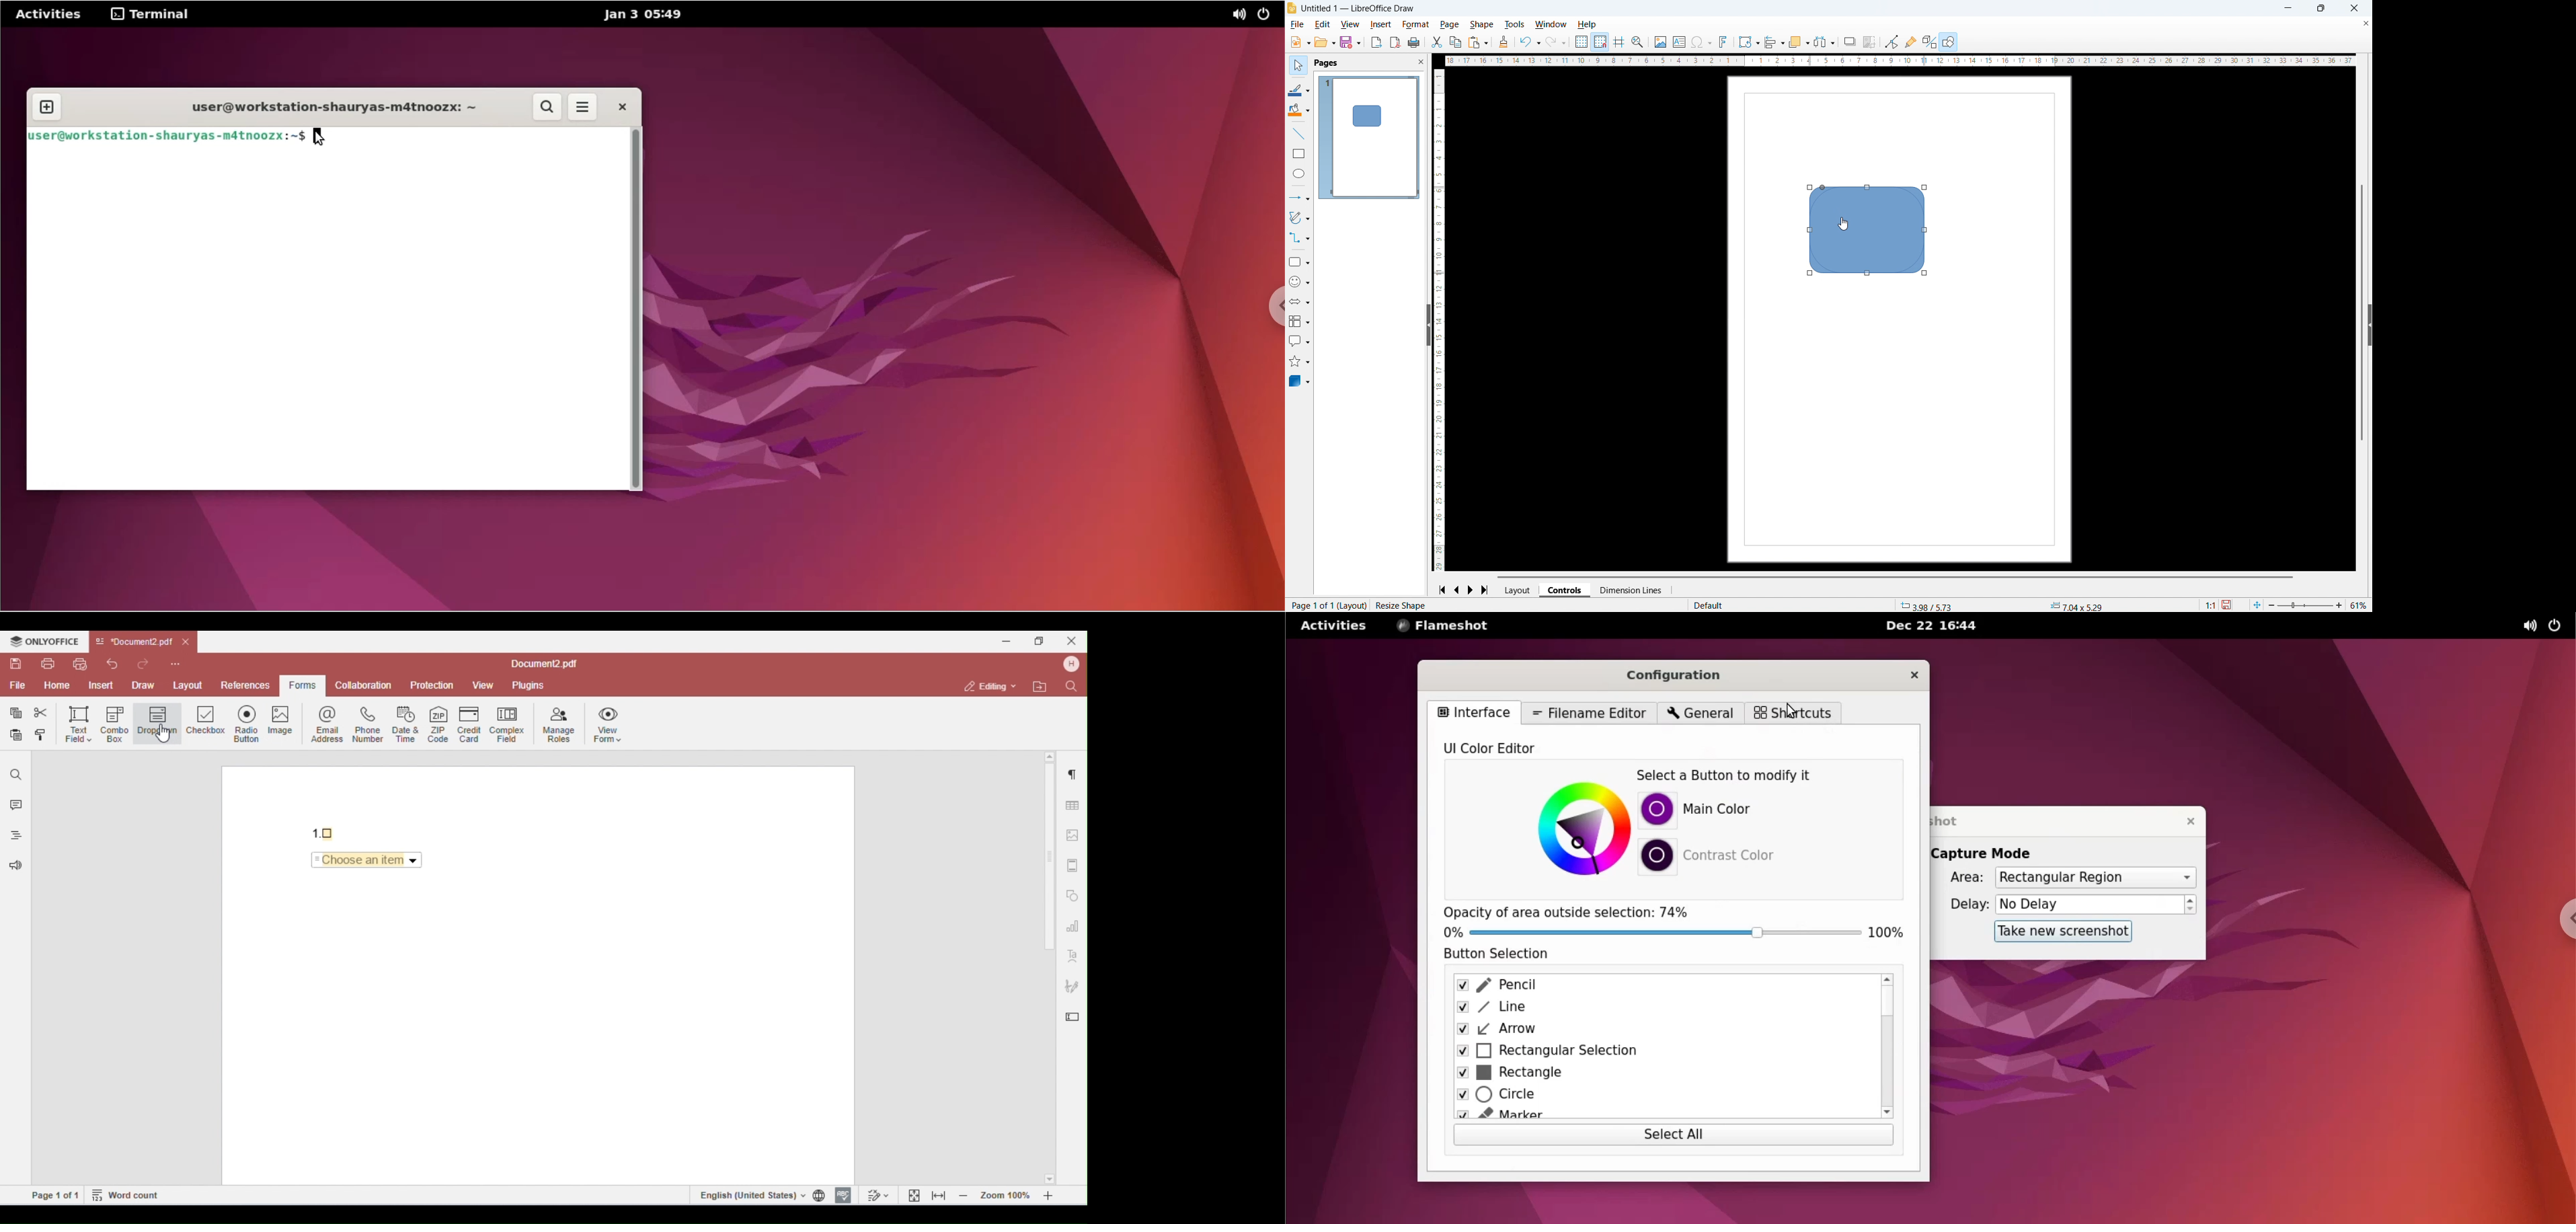 This screenshot has width=2576, height=1232. Describe the element at coordinates (1471, 590) in the screenshot. I see `Next page ` at that location.